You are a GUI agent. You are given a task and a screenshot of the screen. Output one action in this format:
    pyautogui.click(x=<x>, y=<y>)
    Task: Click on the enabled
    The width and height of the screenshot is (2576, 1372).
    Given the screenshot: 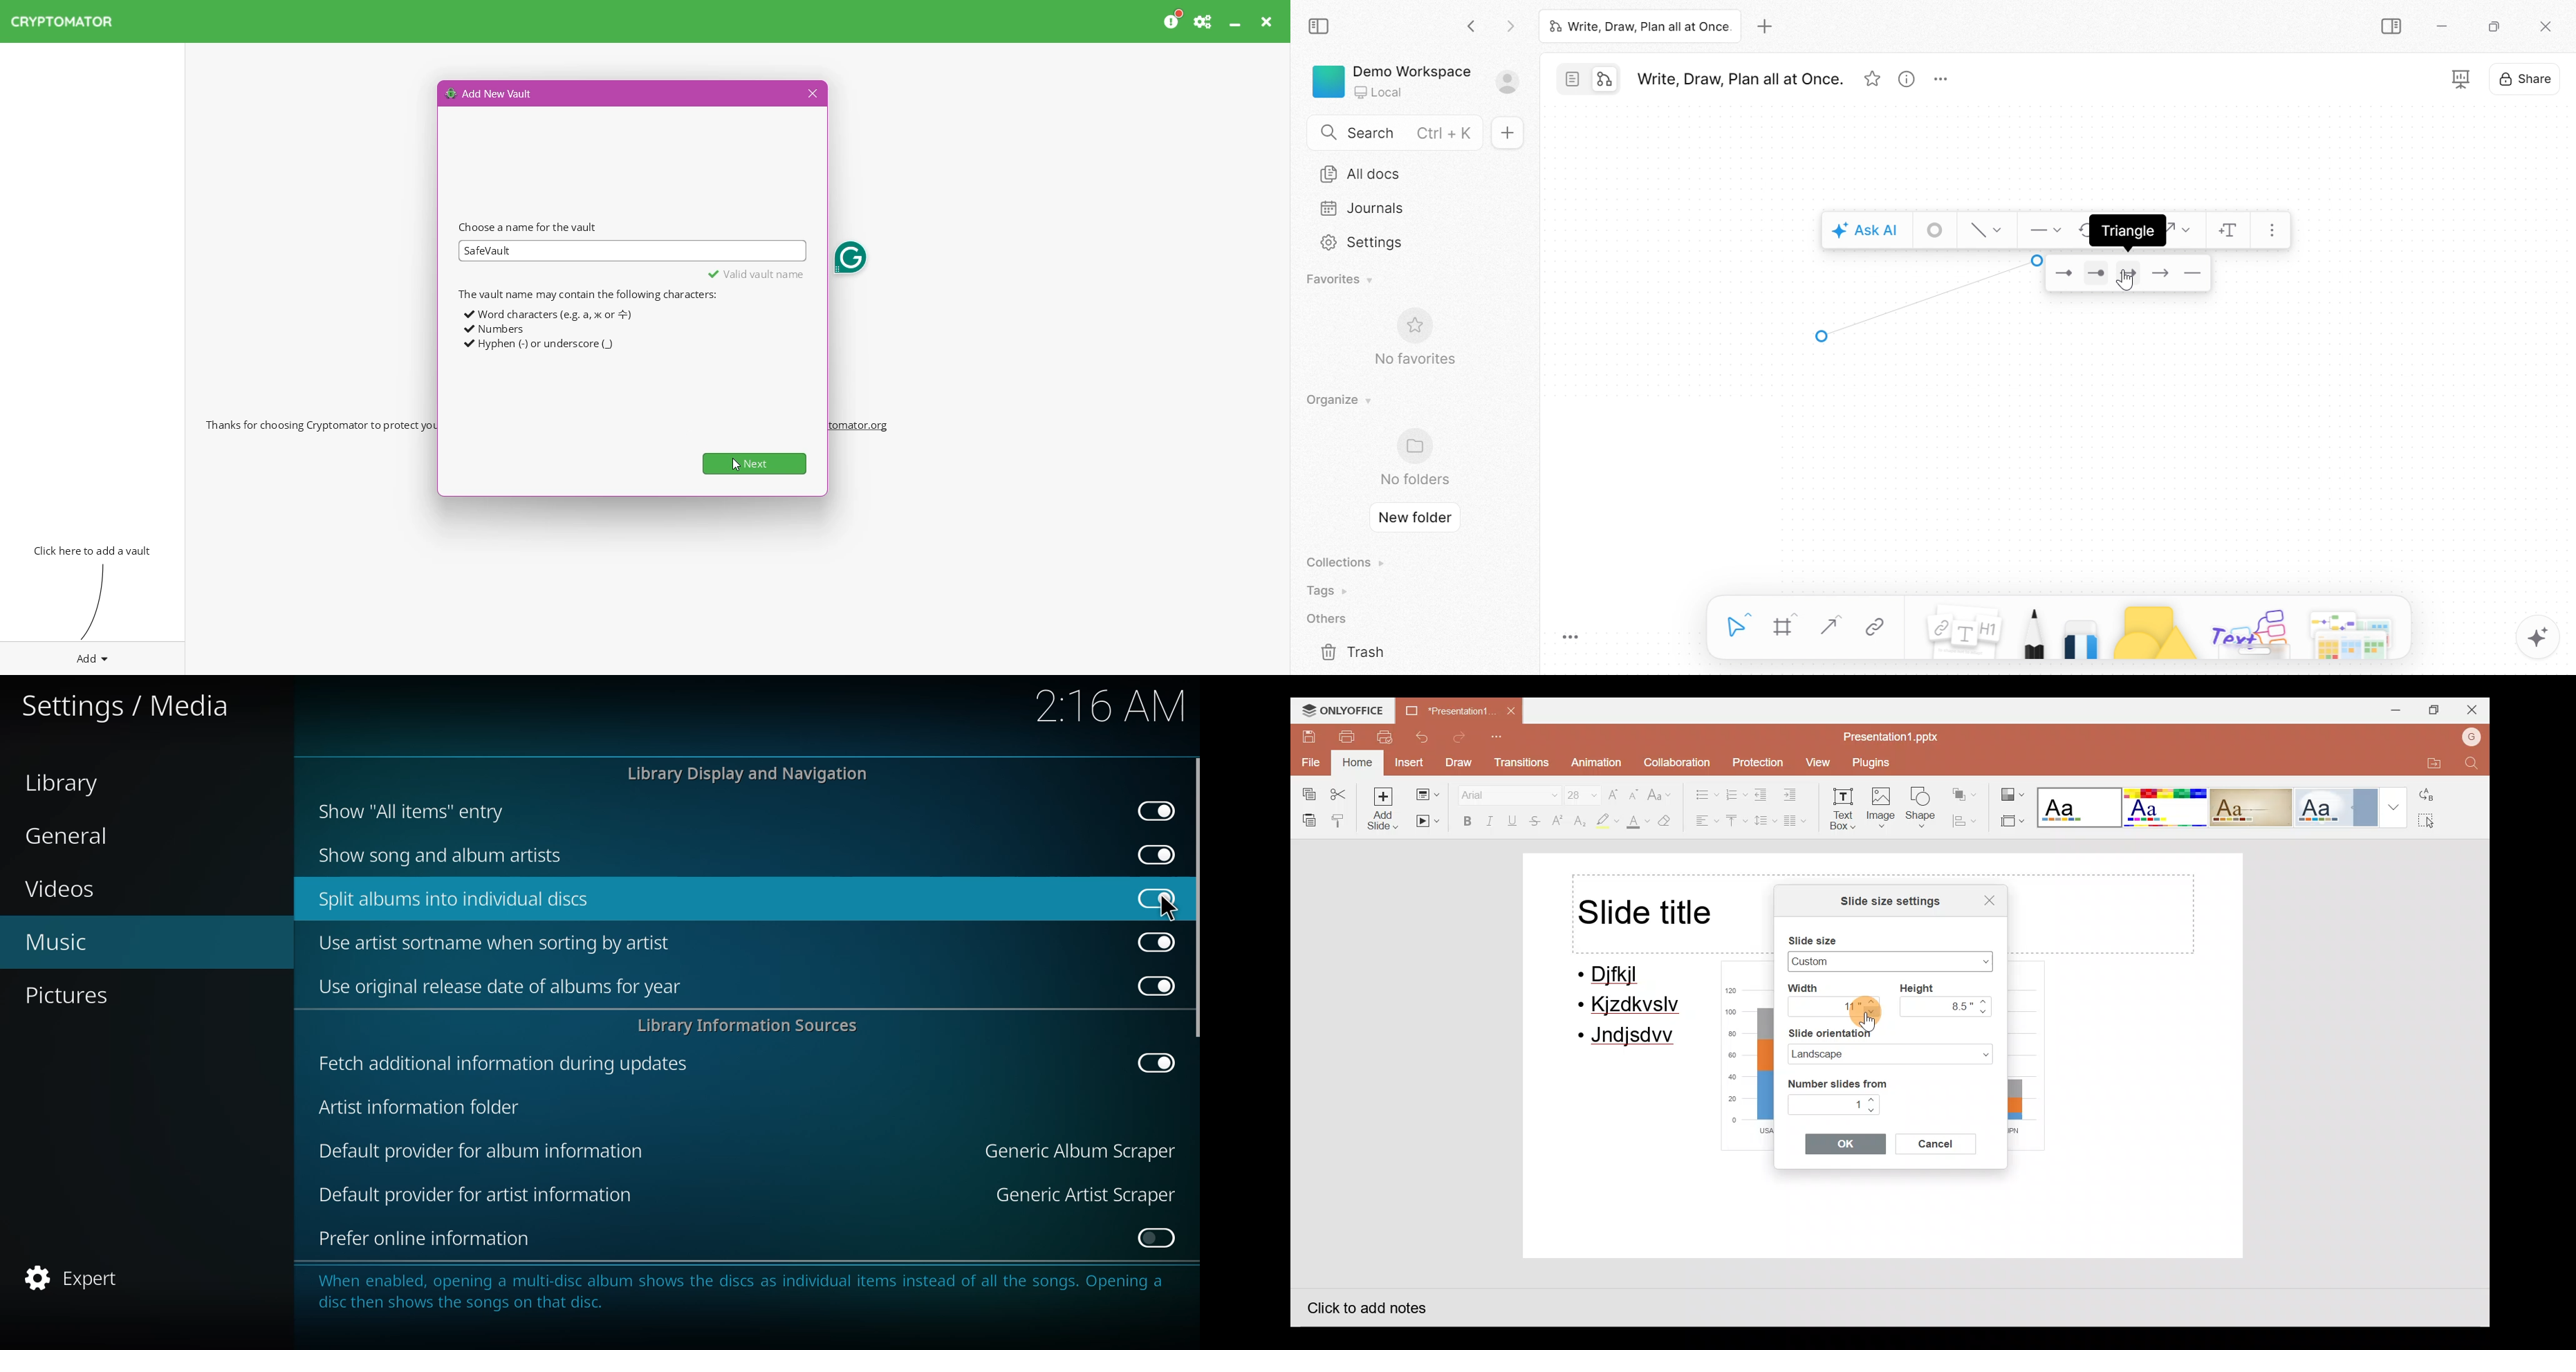 What is the action you would take?
    pyautogui.click(x=1156, y=1062)
    